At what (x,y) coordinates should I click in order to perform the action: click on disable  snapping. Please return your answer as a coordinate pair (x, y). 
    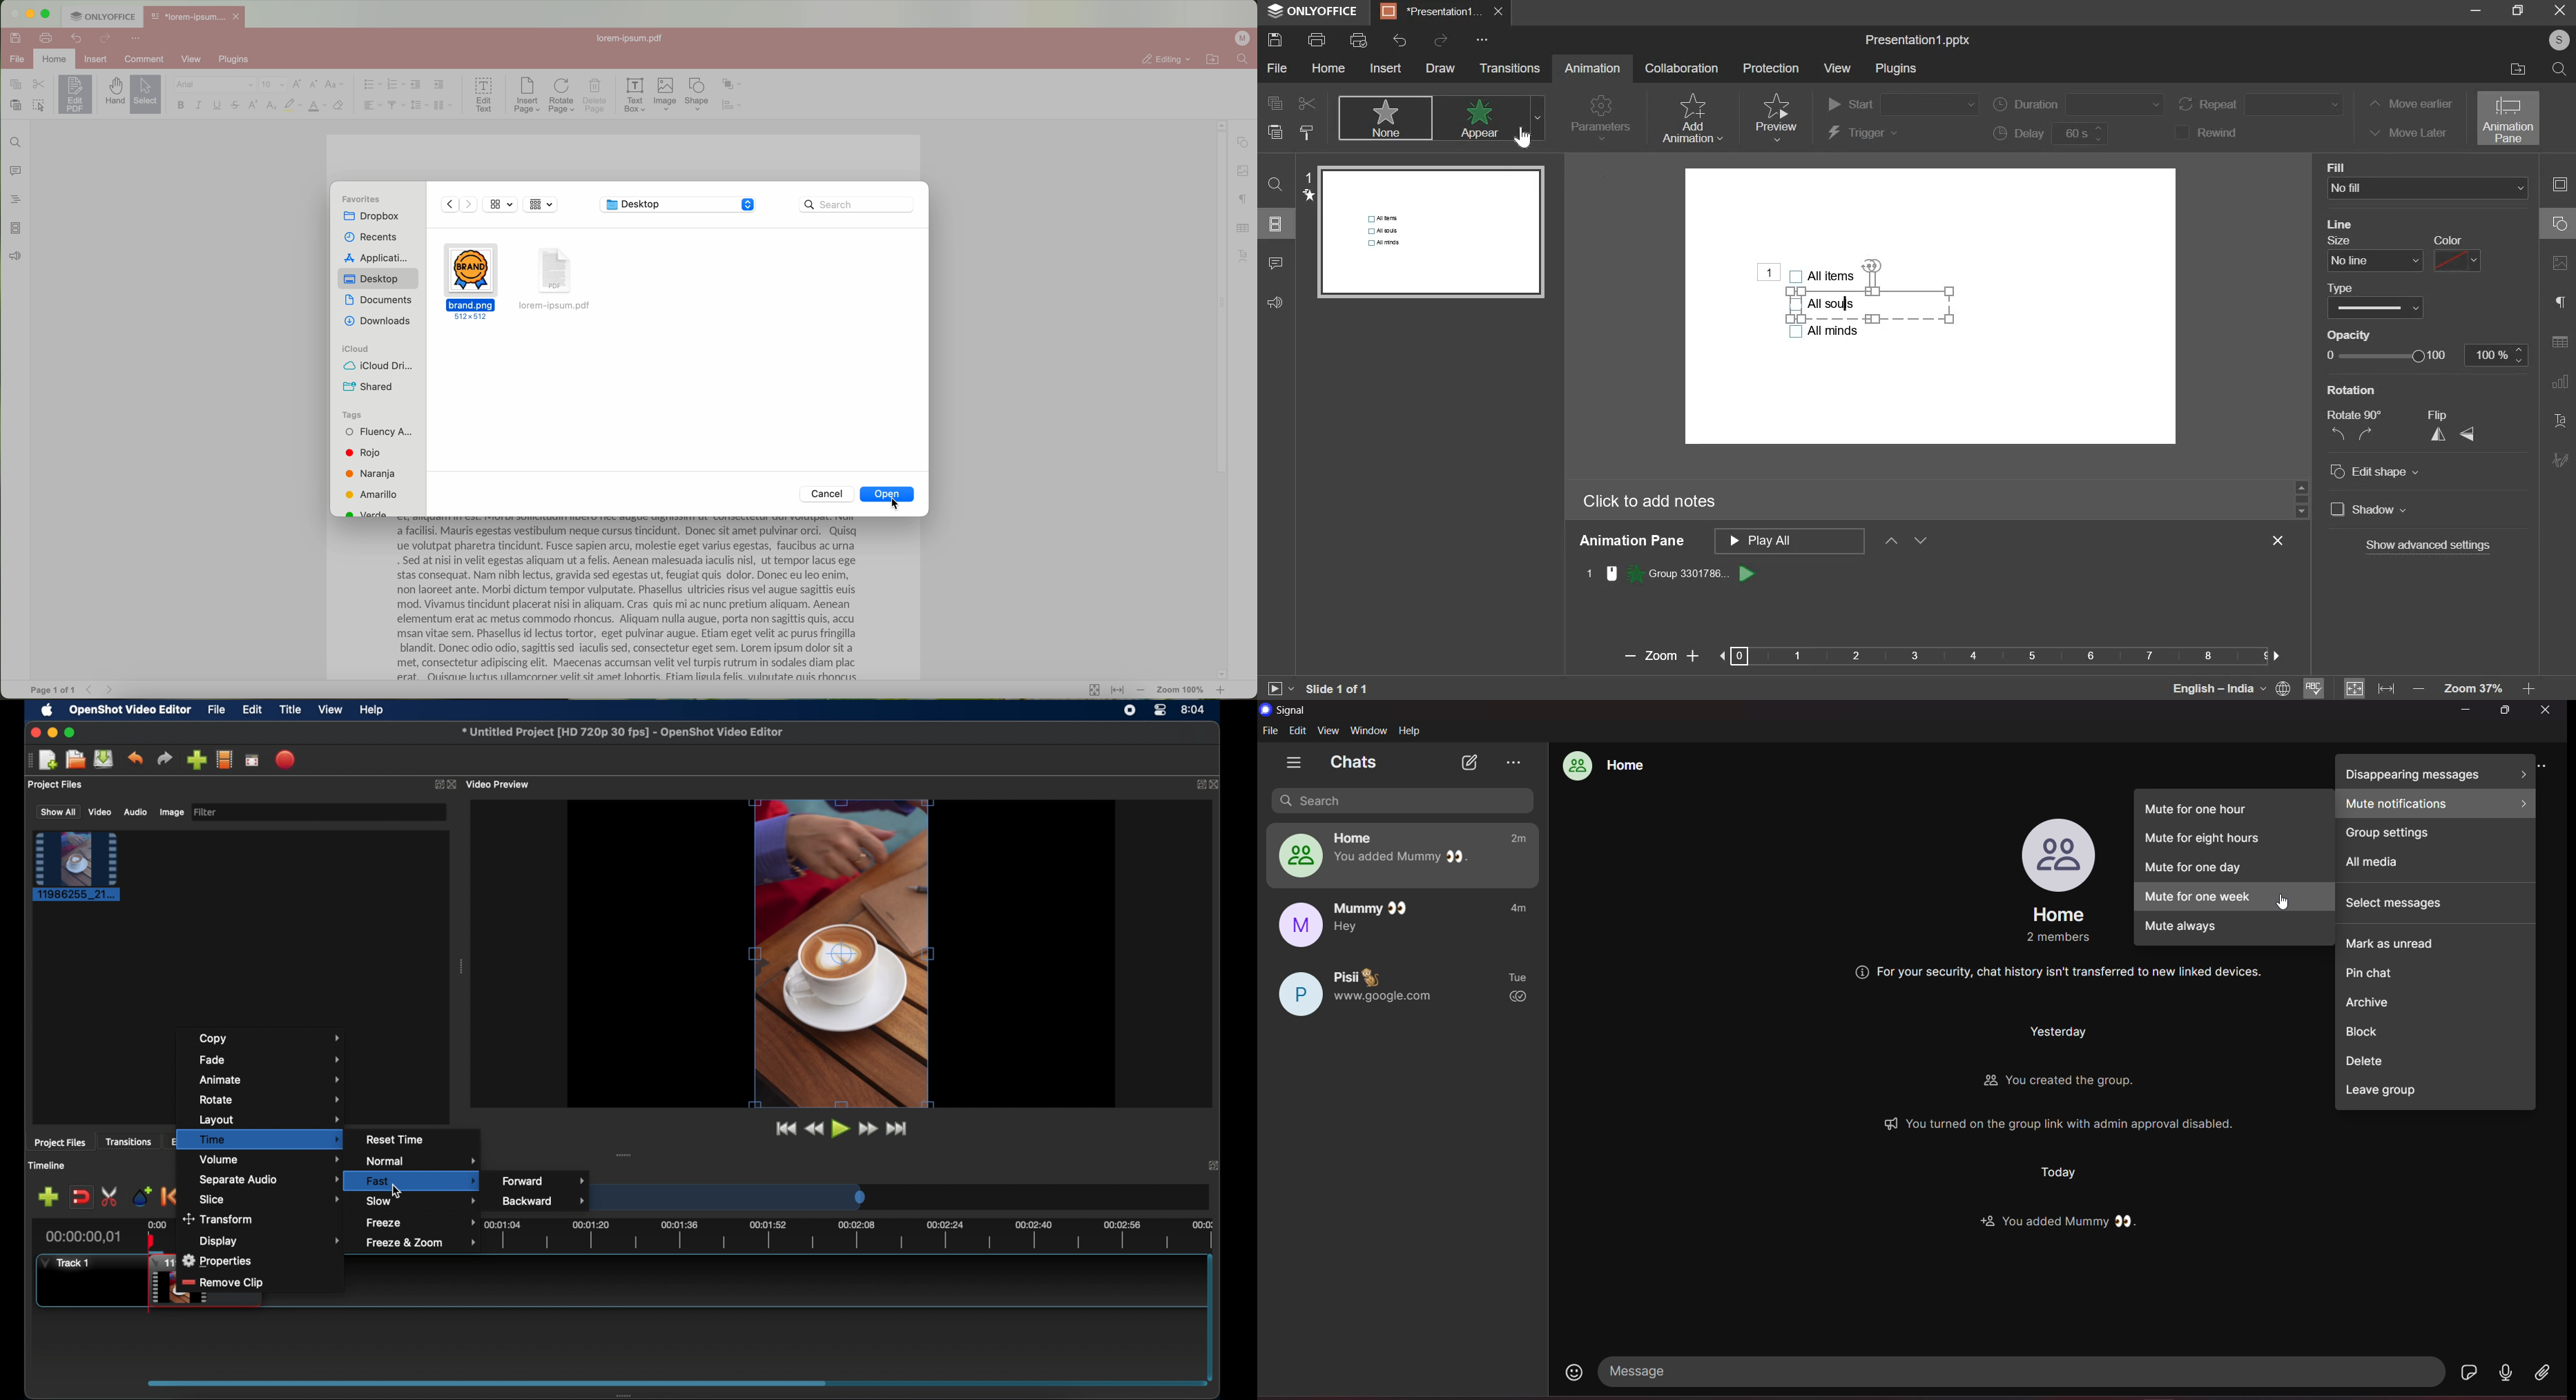
    Looking at the image, I should click on (80, 1196).